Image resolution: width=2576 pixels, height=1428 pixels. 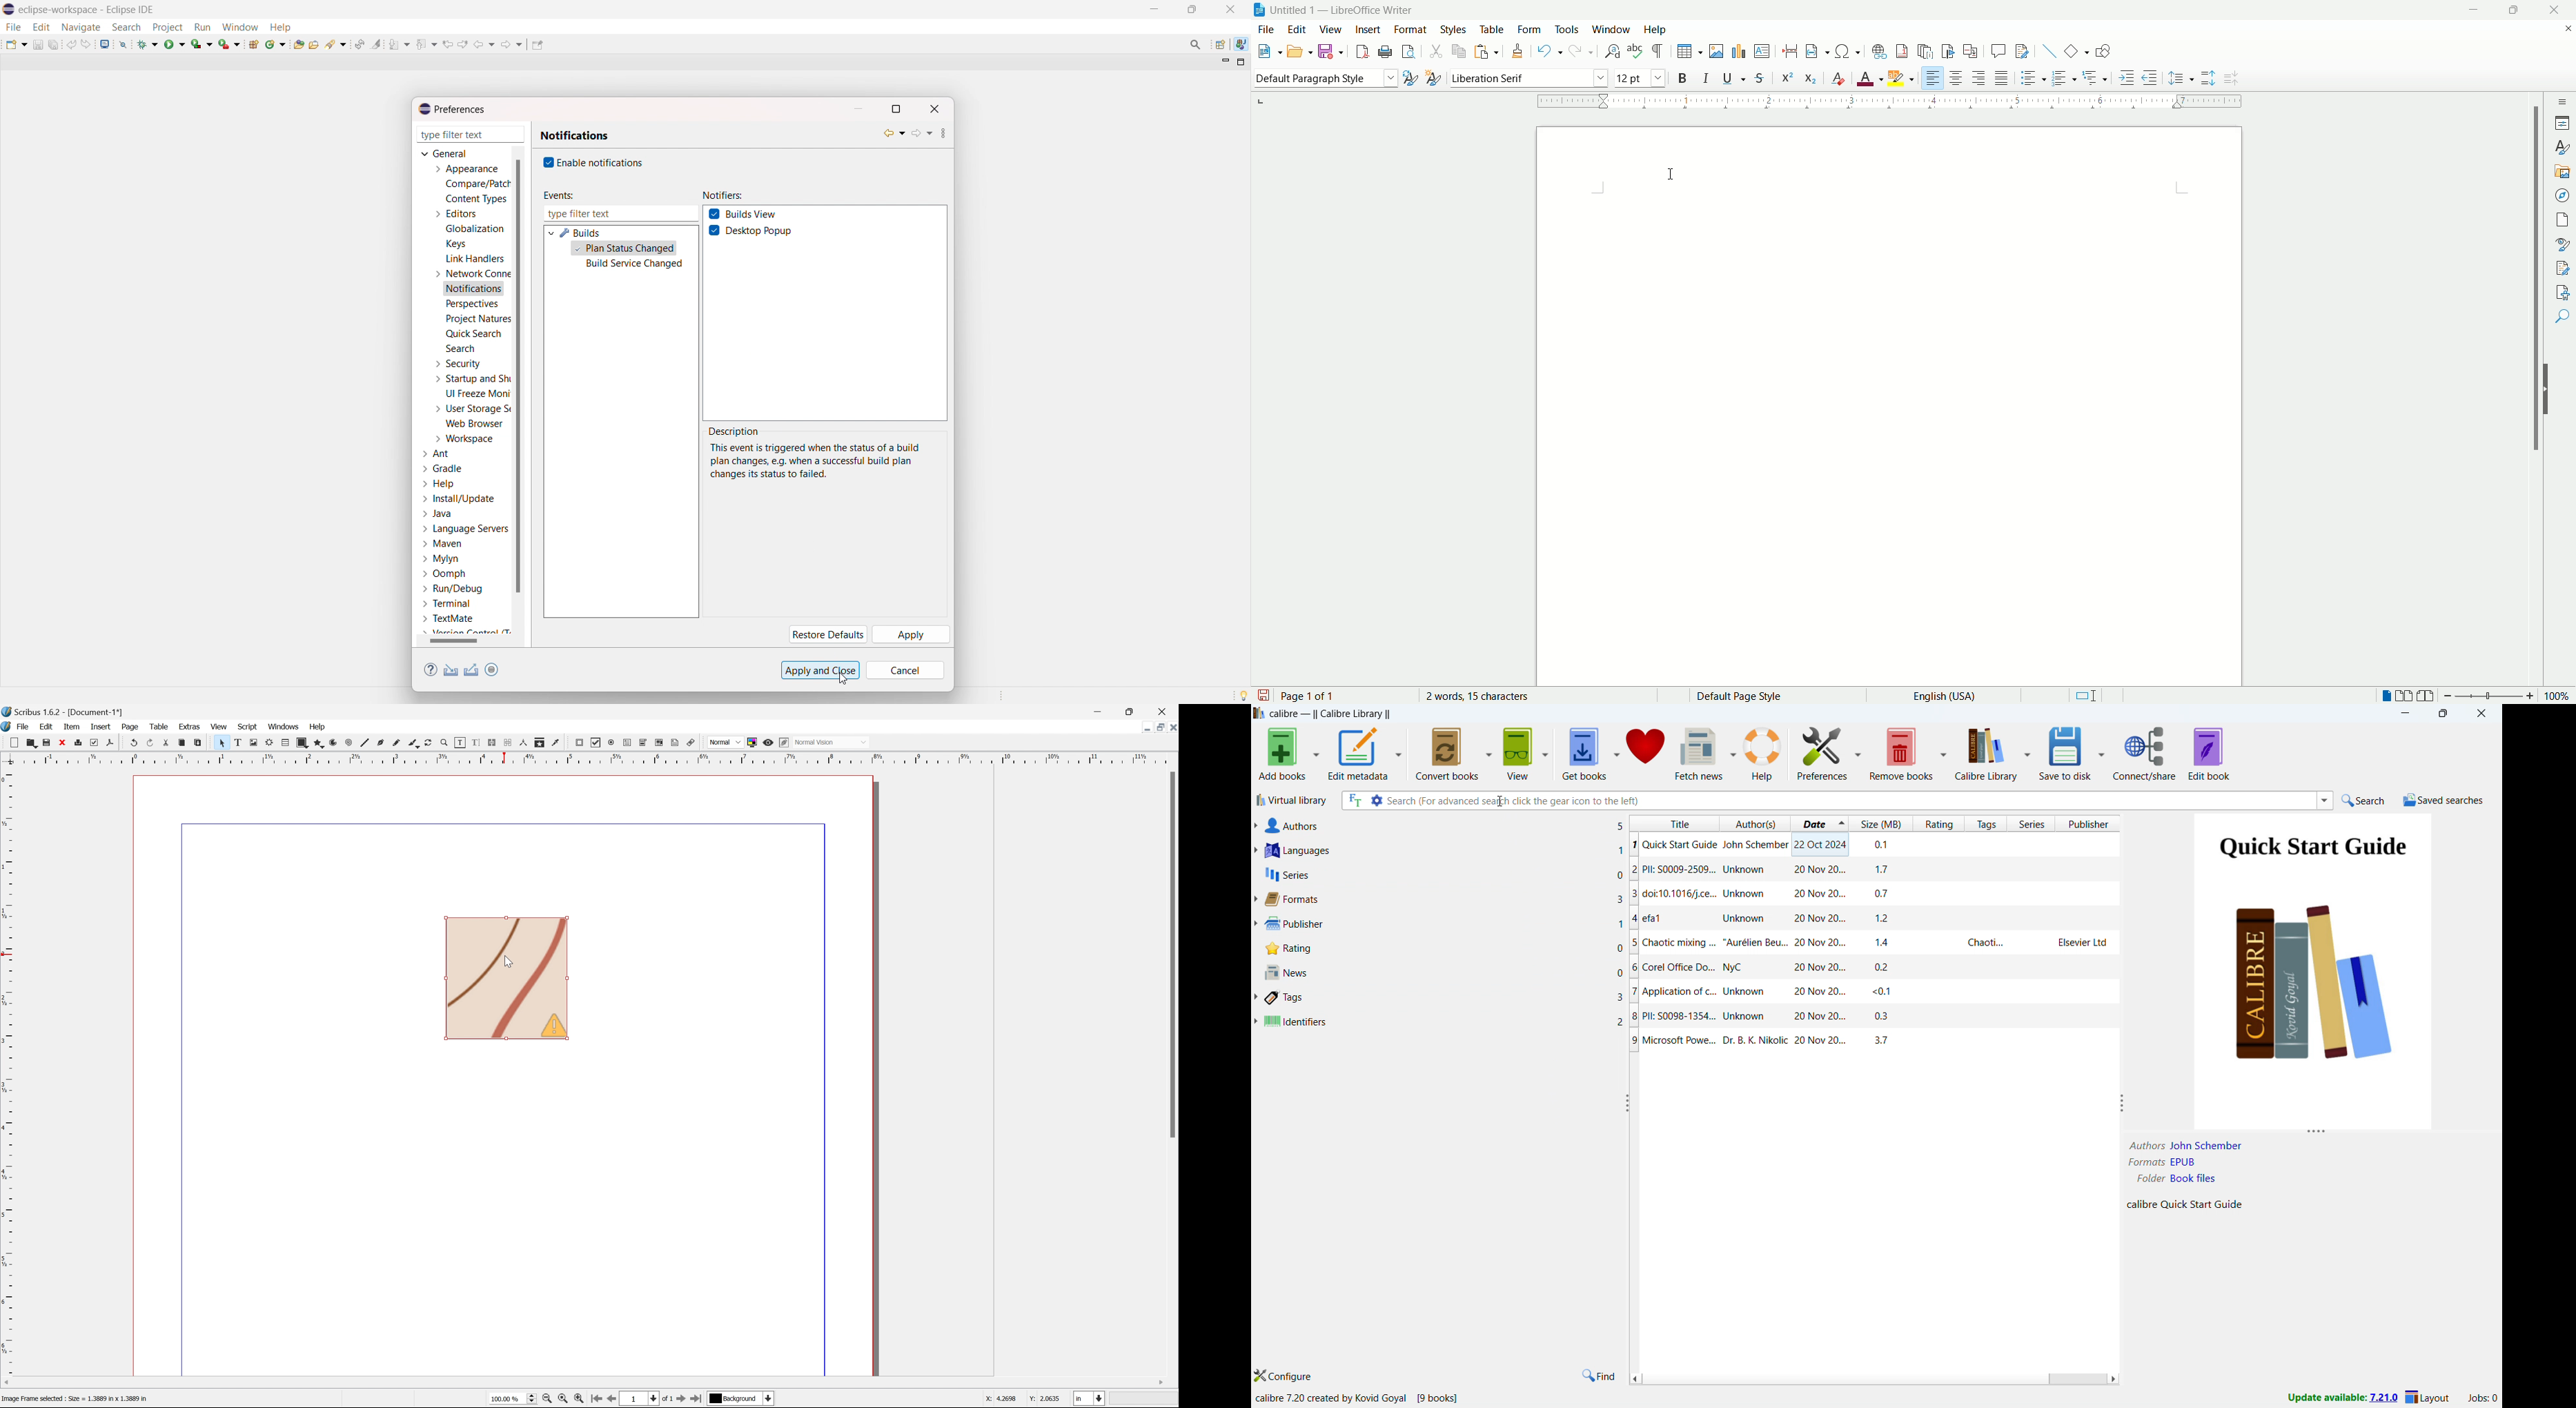 What do you see at coordinates (1880, 52) in the screenshot?
I see `insert footnote` at bounding box center [1880, 52].